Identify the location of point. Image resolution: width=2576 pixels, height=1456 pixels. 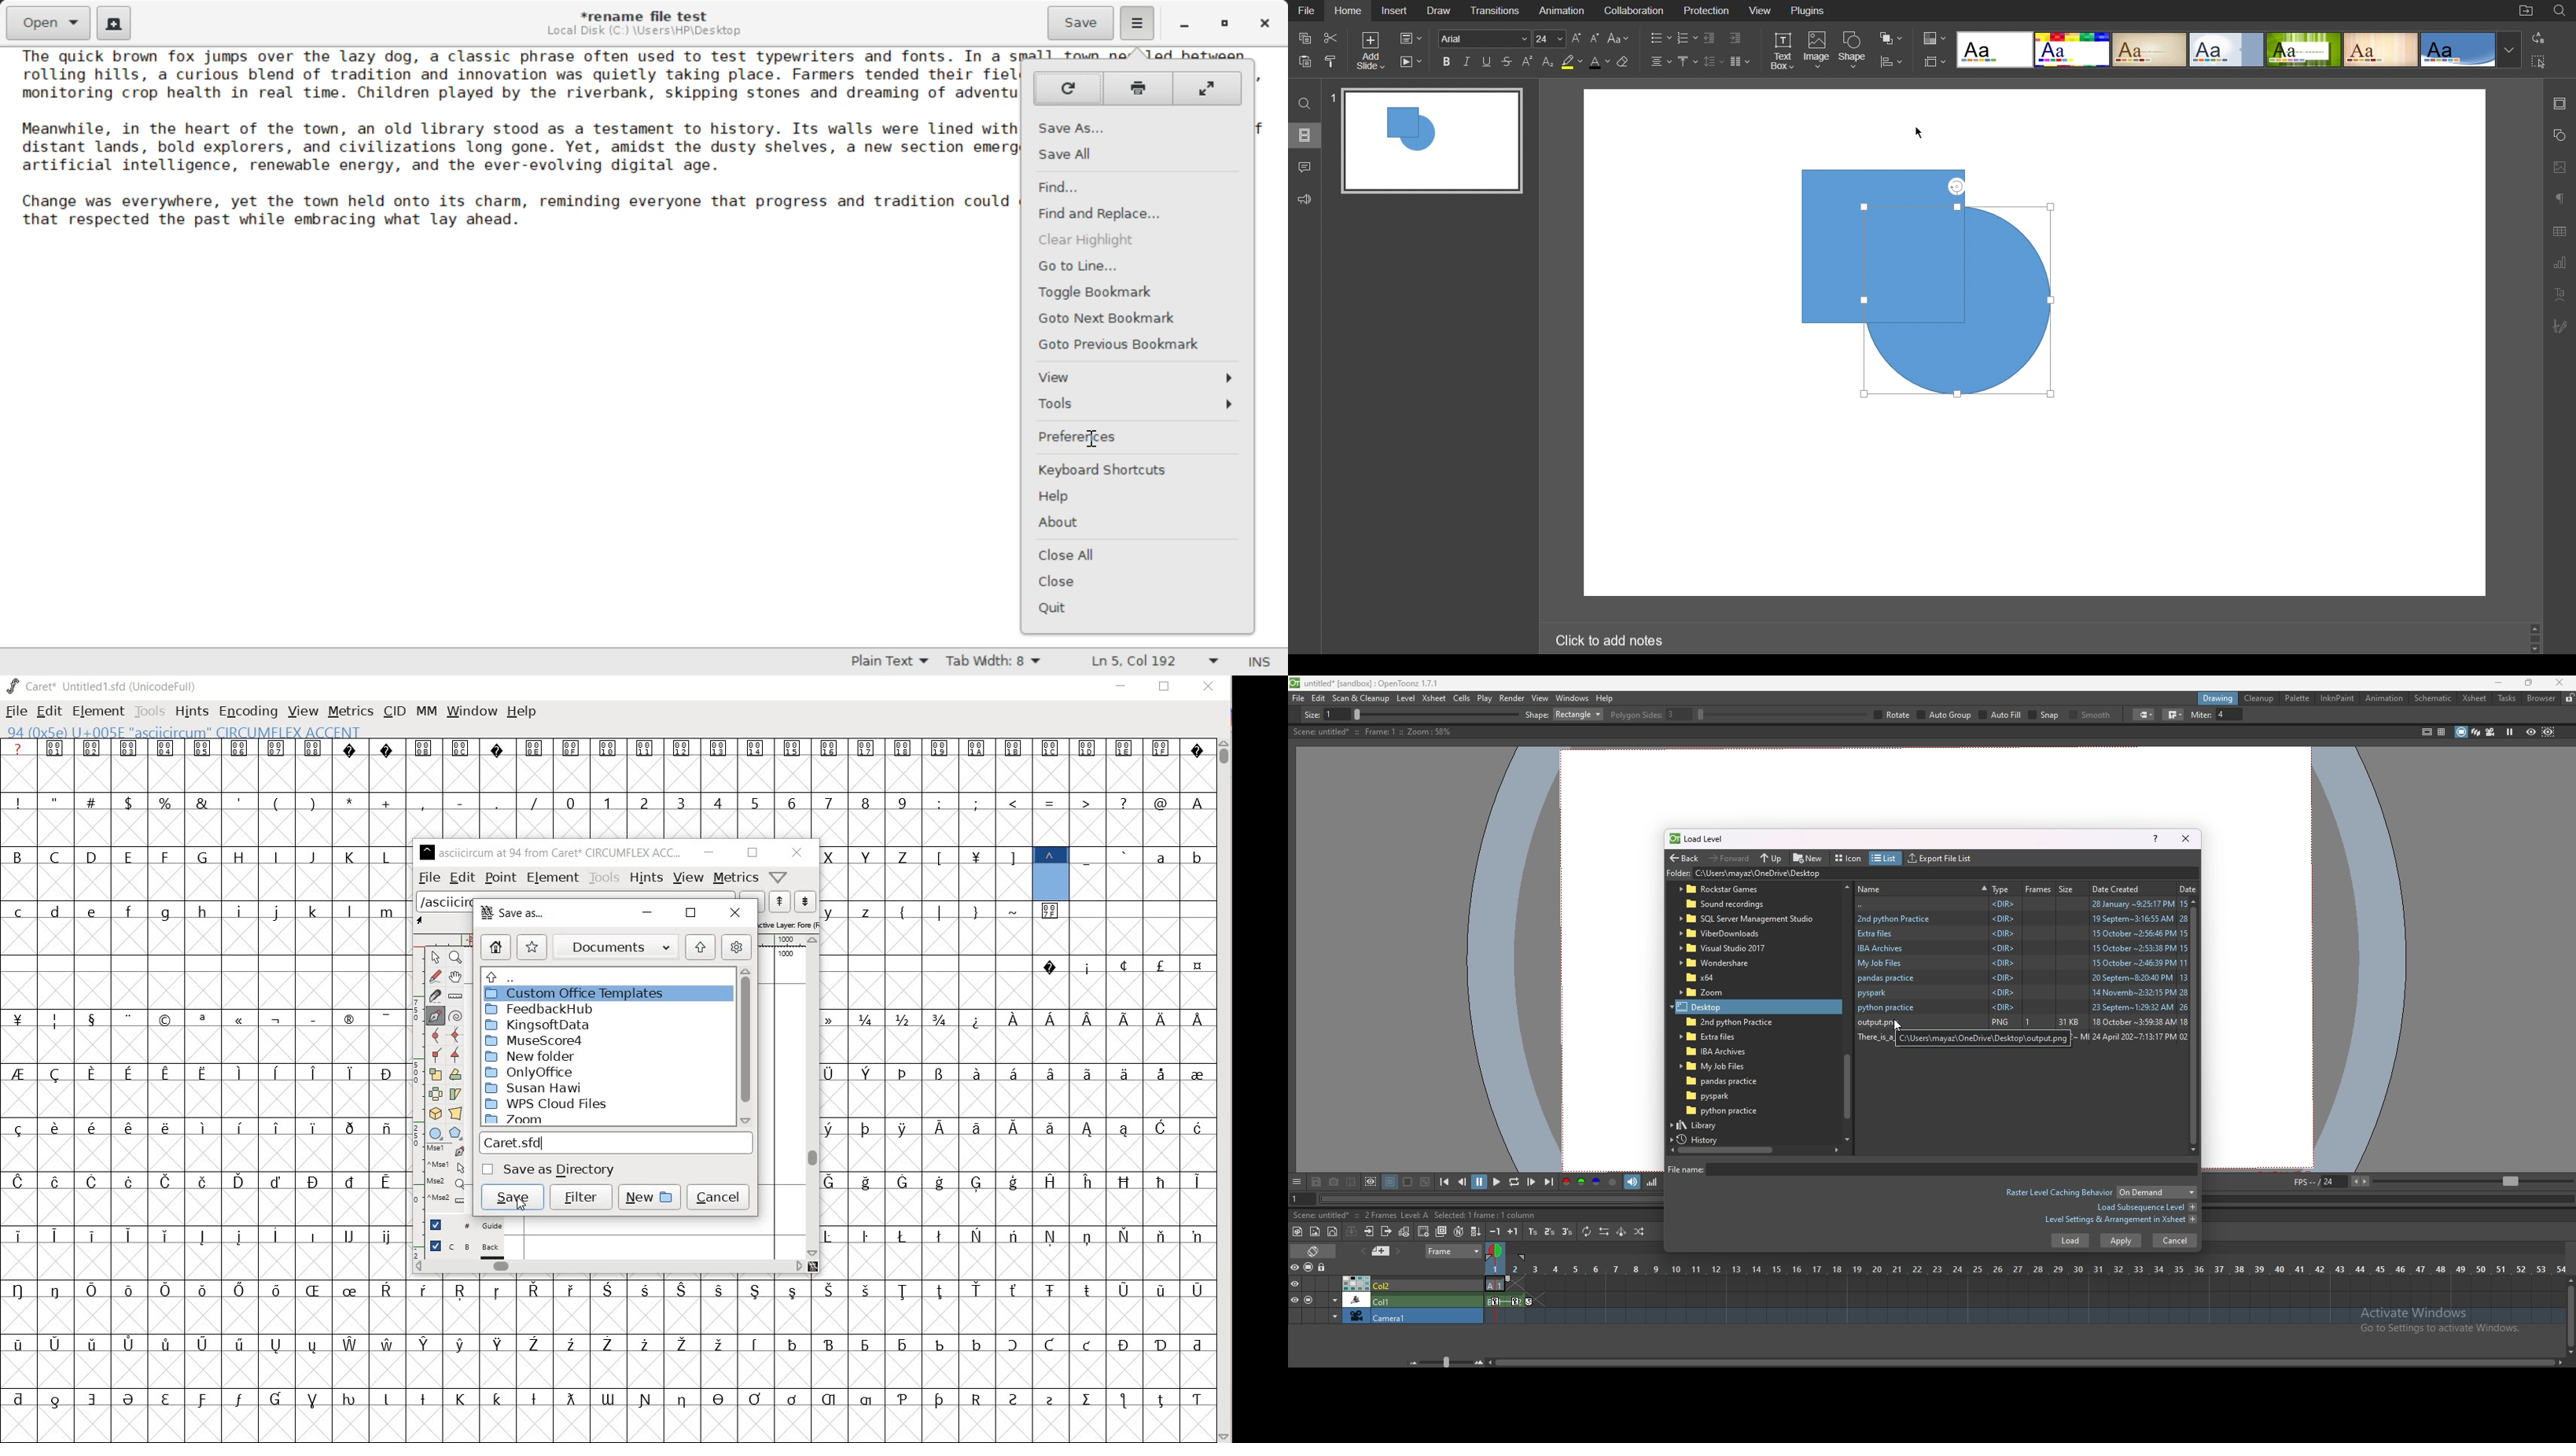
(500, 876).